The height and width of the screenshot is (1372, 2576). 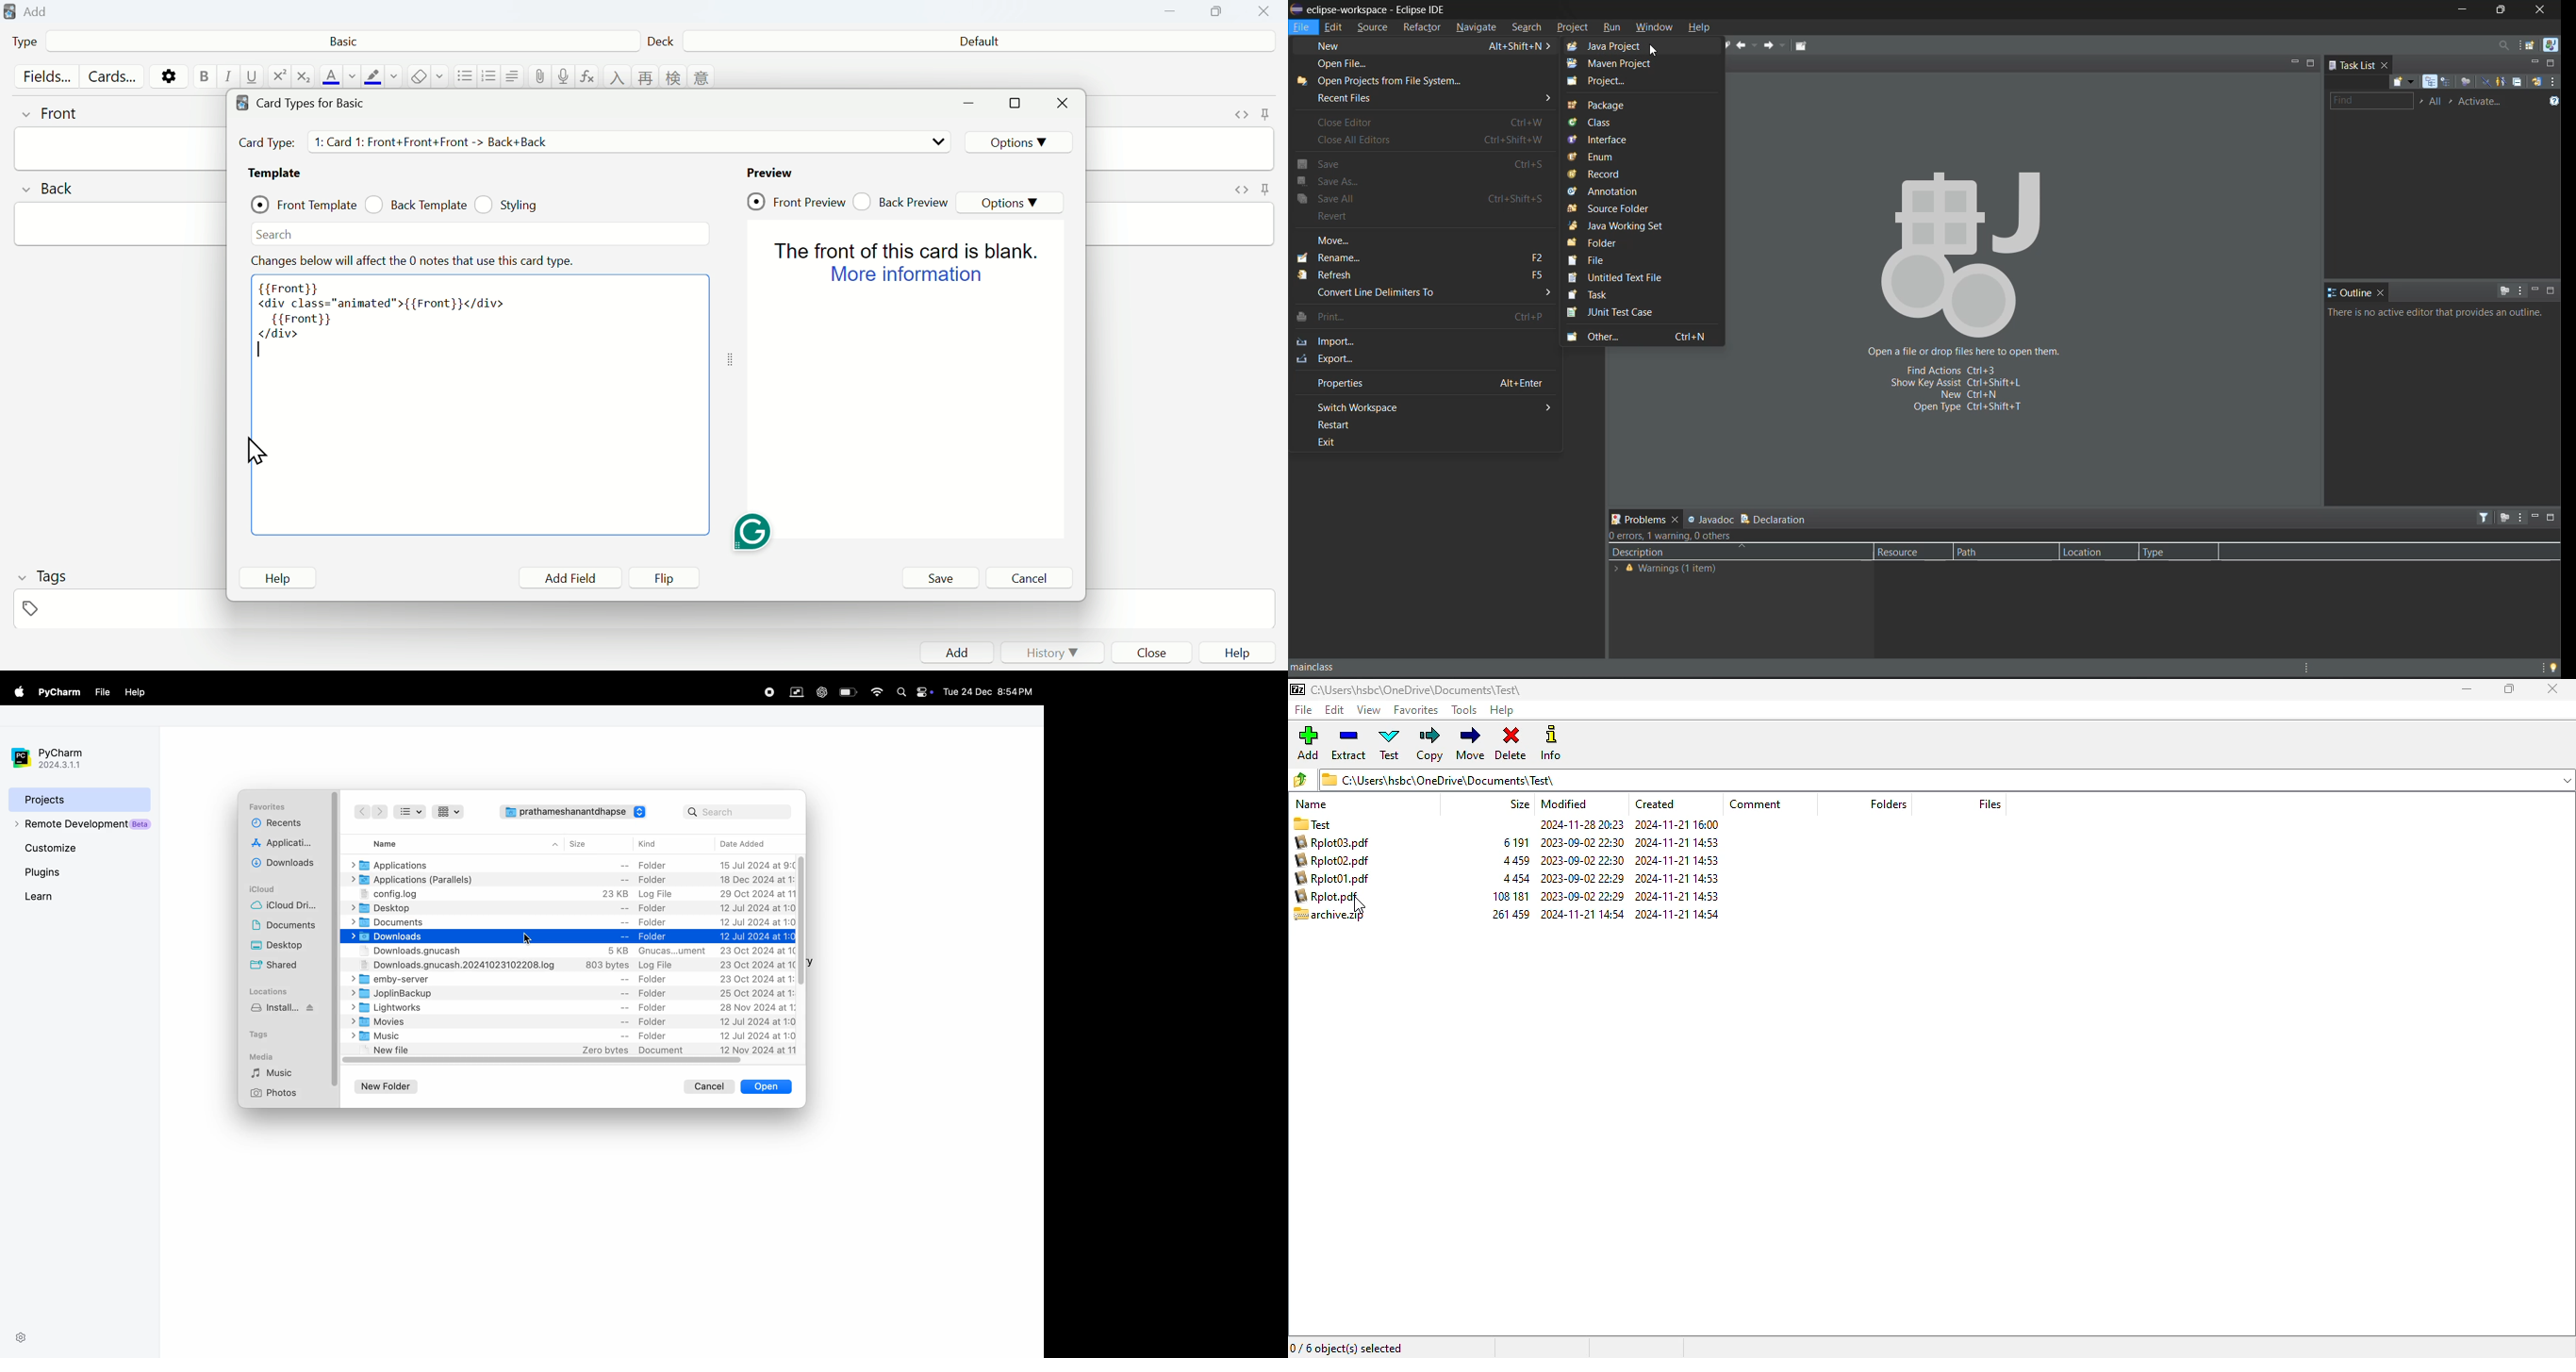 What do you see at coordinates (564, 815) in the screenshot?
I see `prathameshanantdhapse` at bounding box center [564, 815].